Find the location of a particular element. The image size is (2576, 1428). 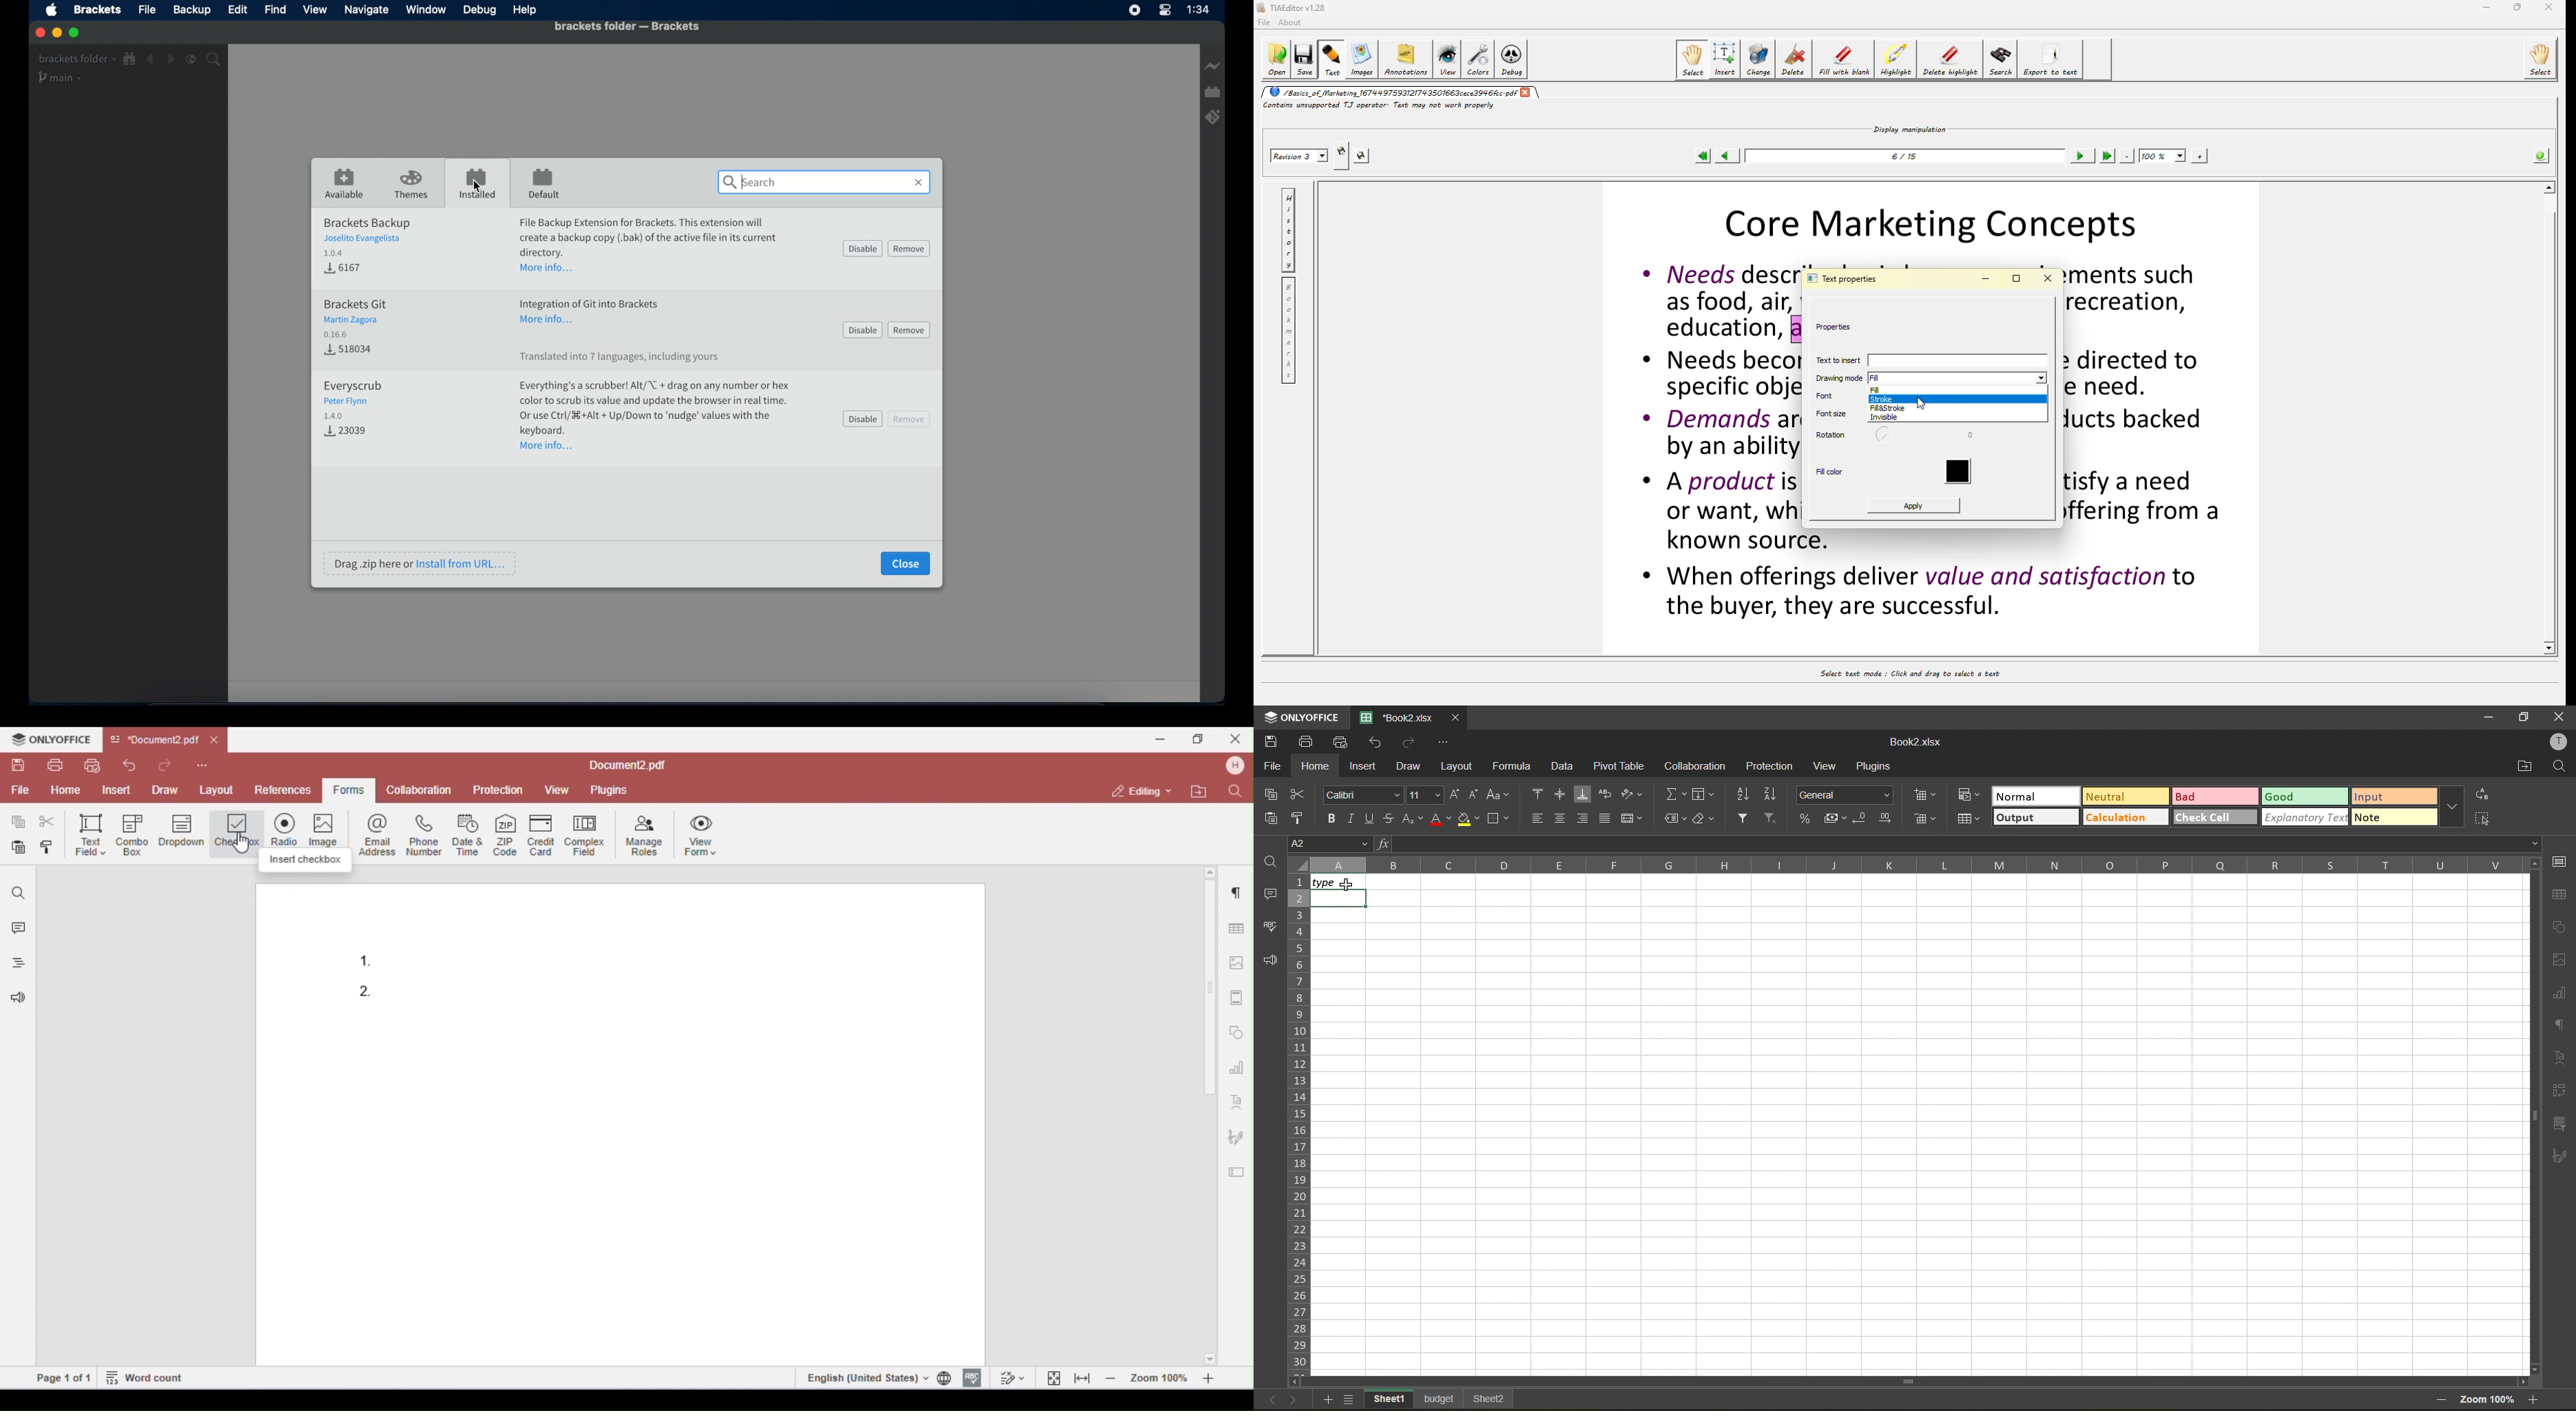

Brackets git extension is located at coordinates (1214, 117).